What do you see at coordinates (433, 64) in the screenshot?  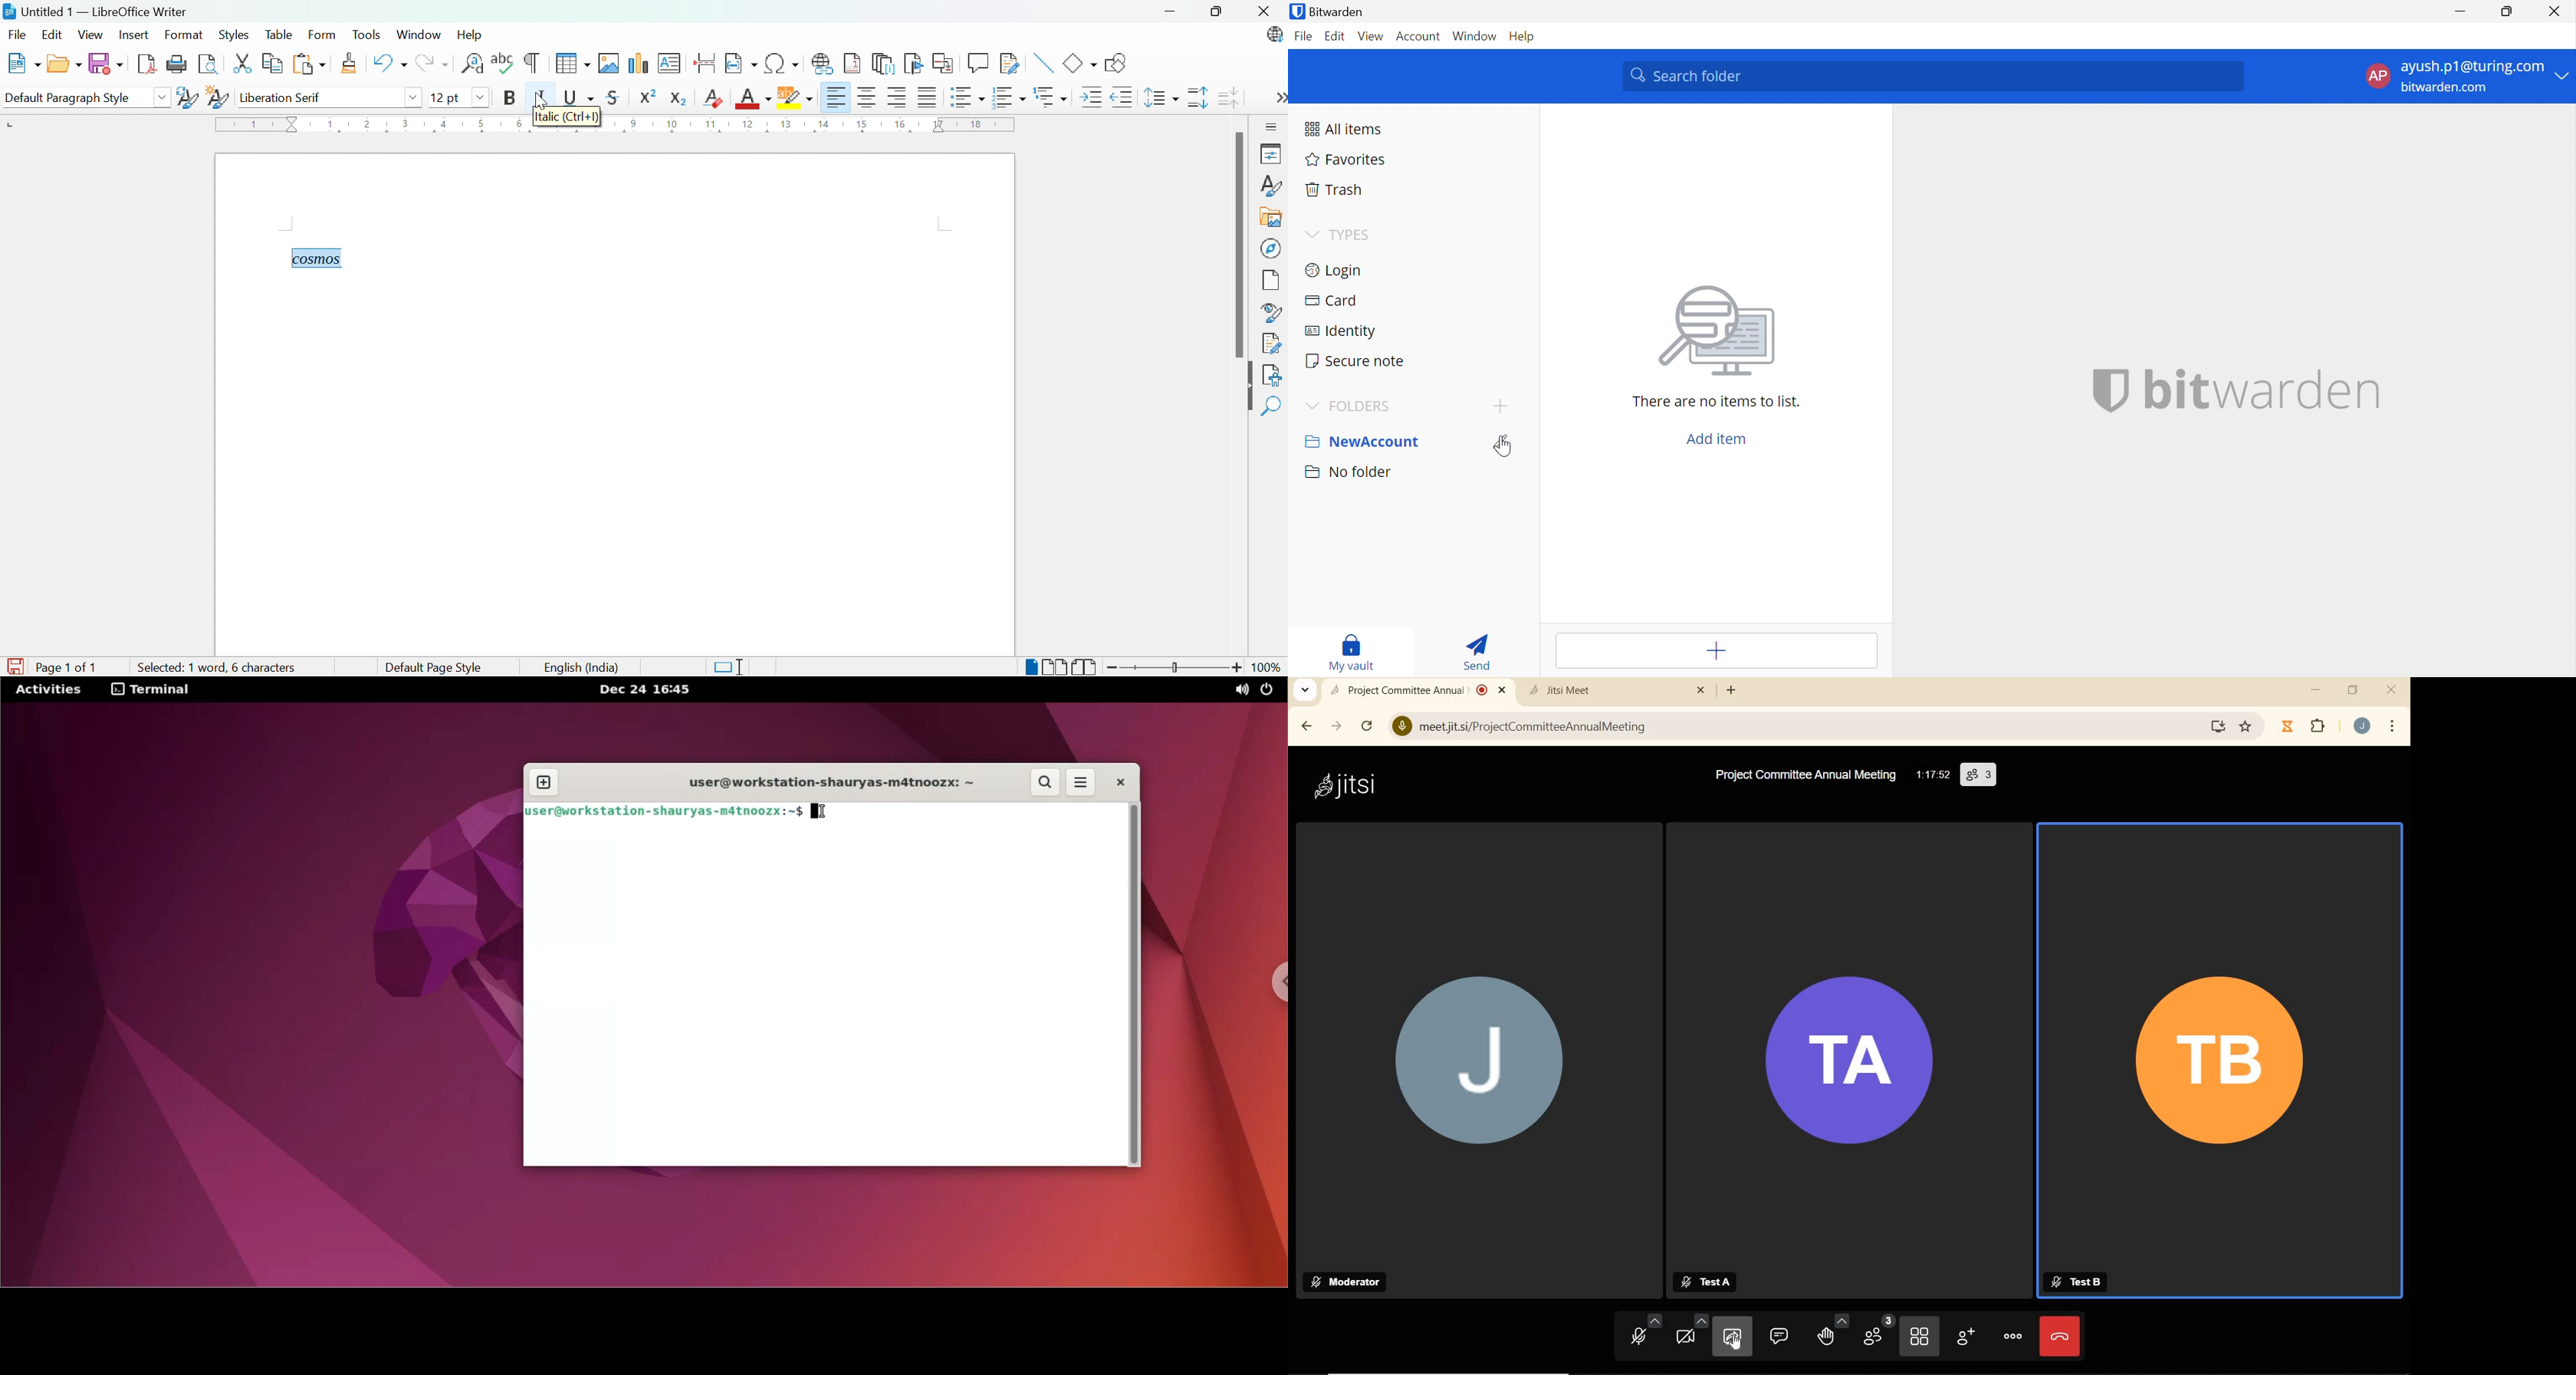 I see `Redo` at bounding box center [433, 64].